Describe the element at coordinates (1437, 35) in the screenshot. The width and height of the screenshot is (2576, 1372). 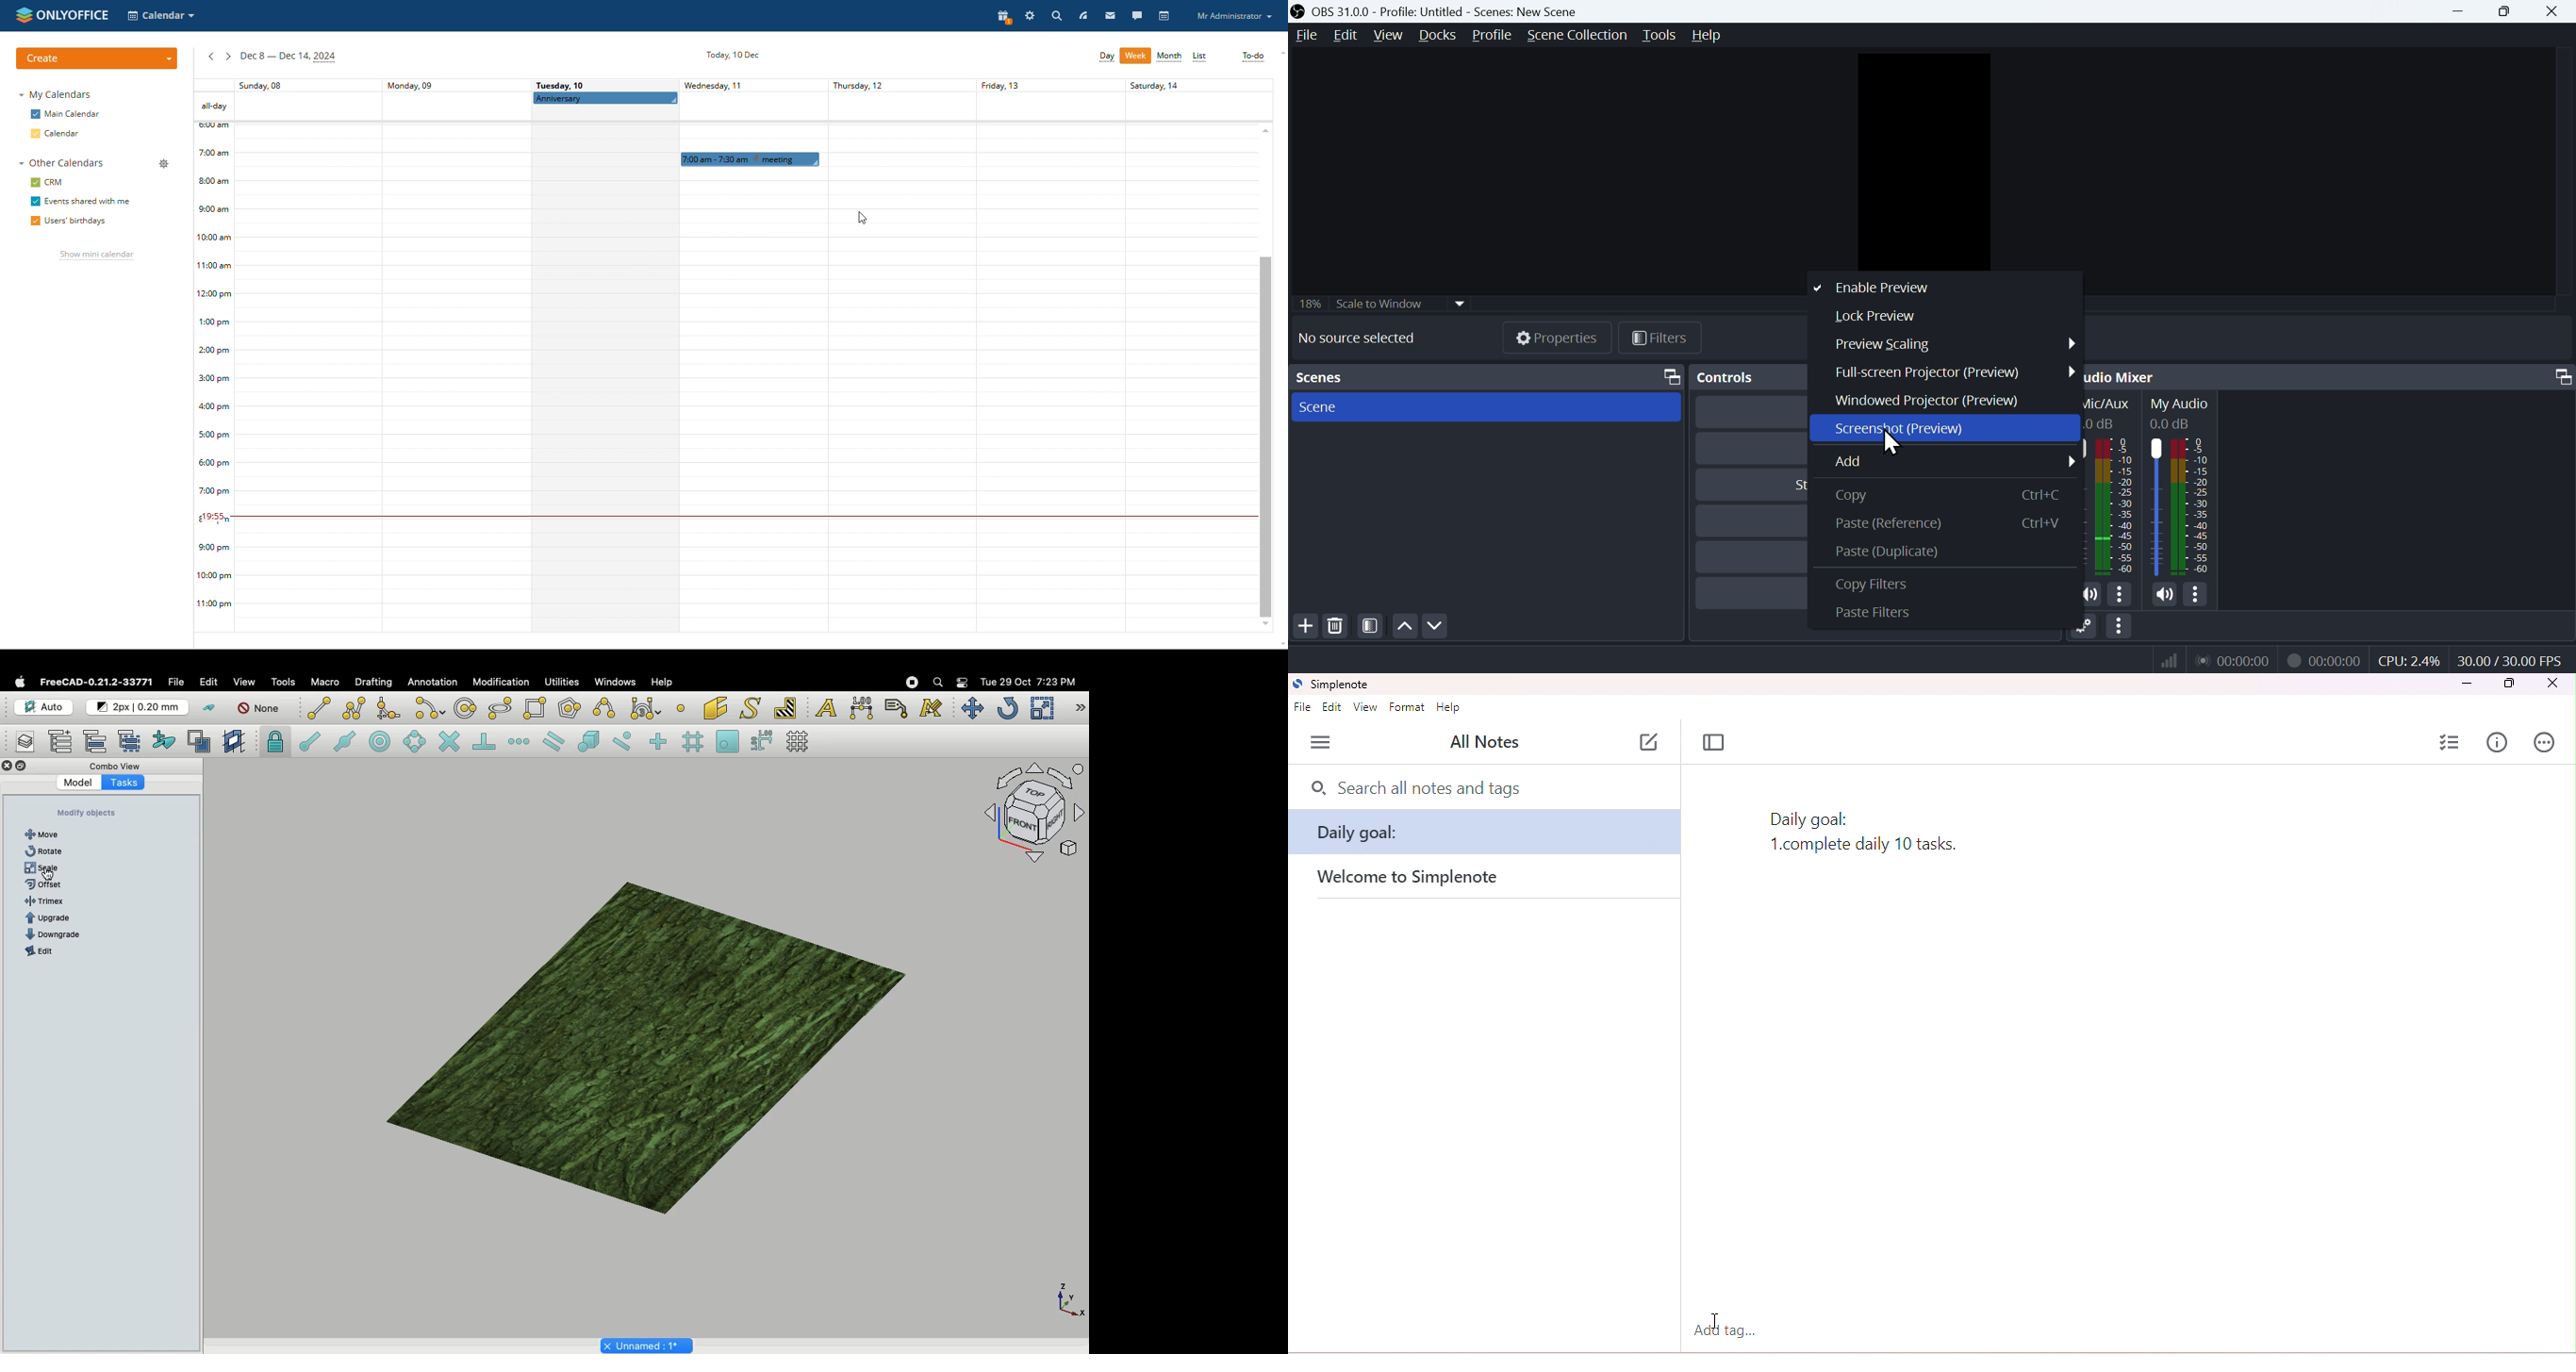
I see `Docks` at that location.